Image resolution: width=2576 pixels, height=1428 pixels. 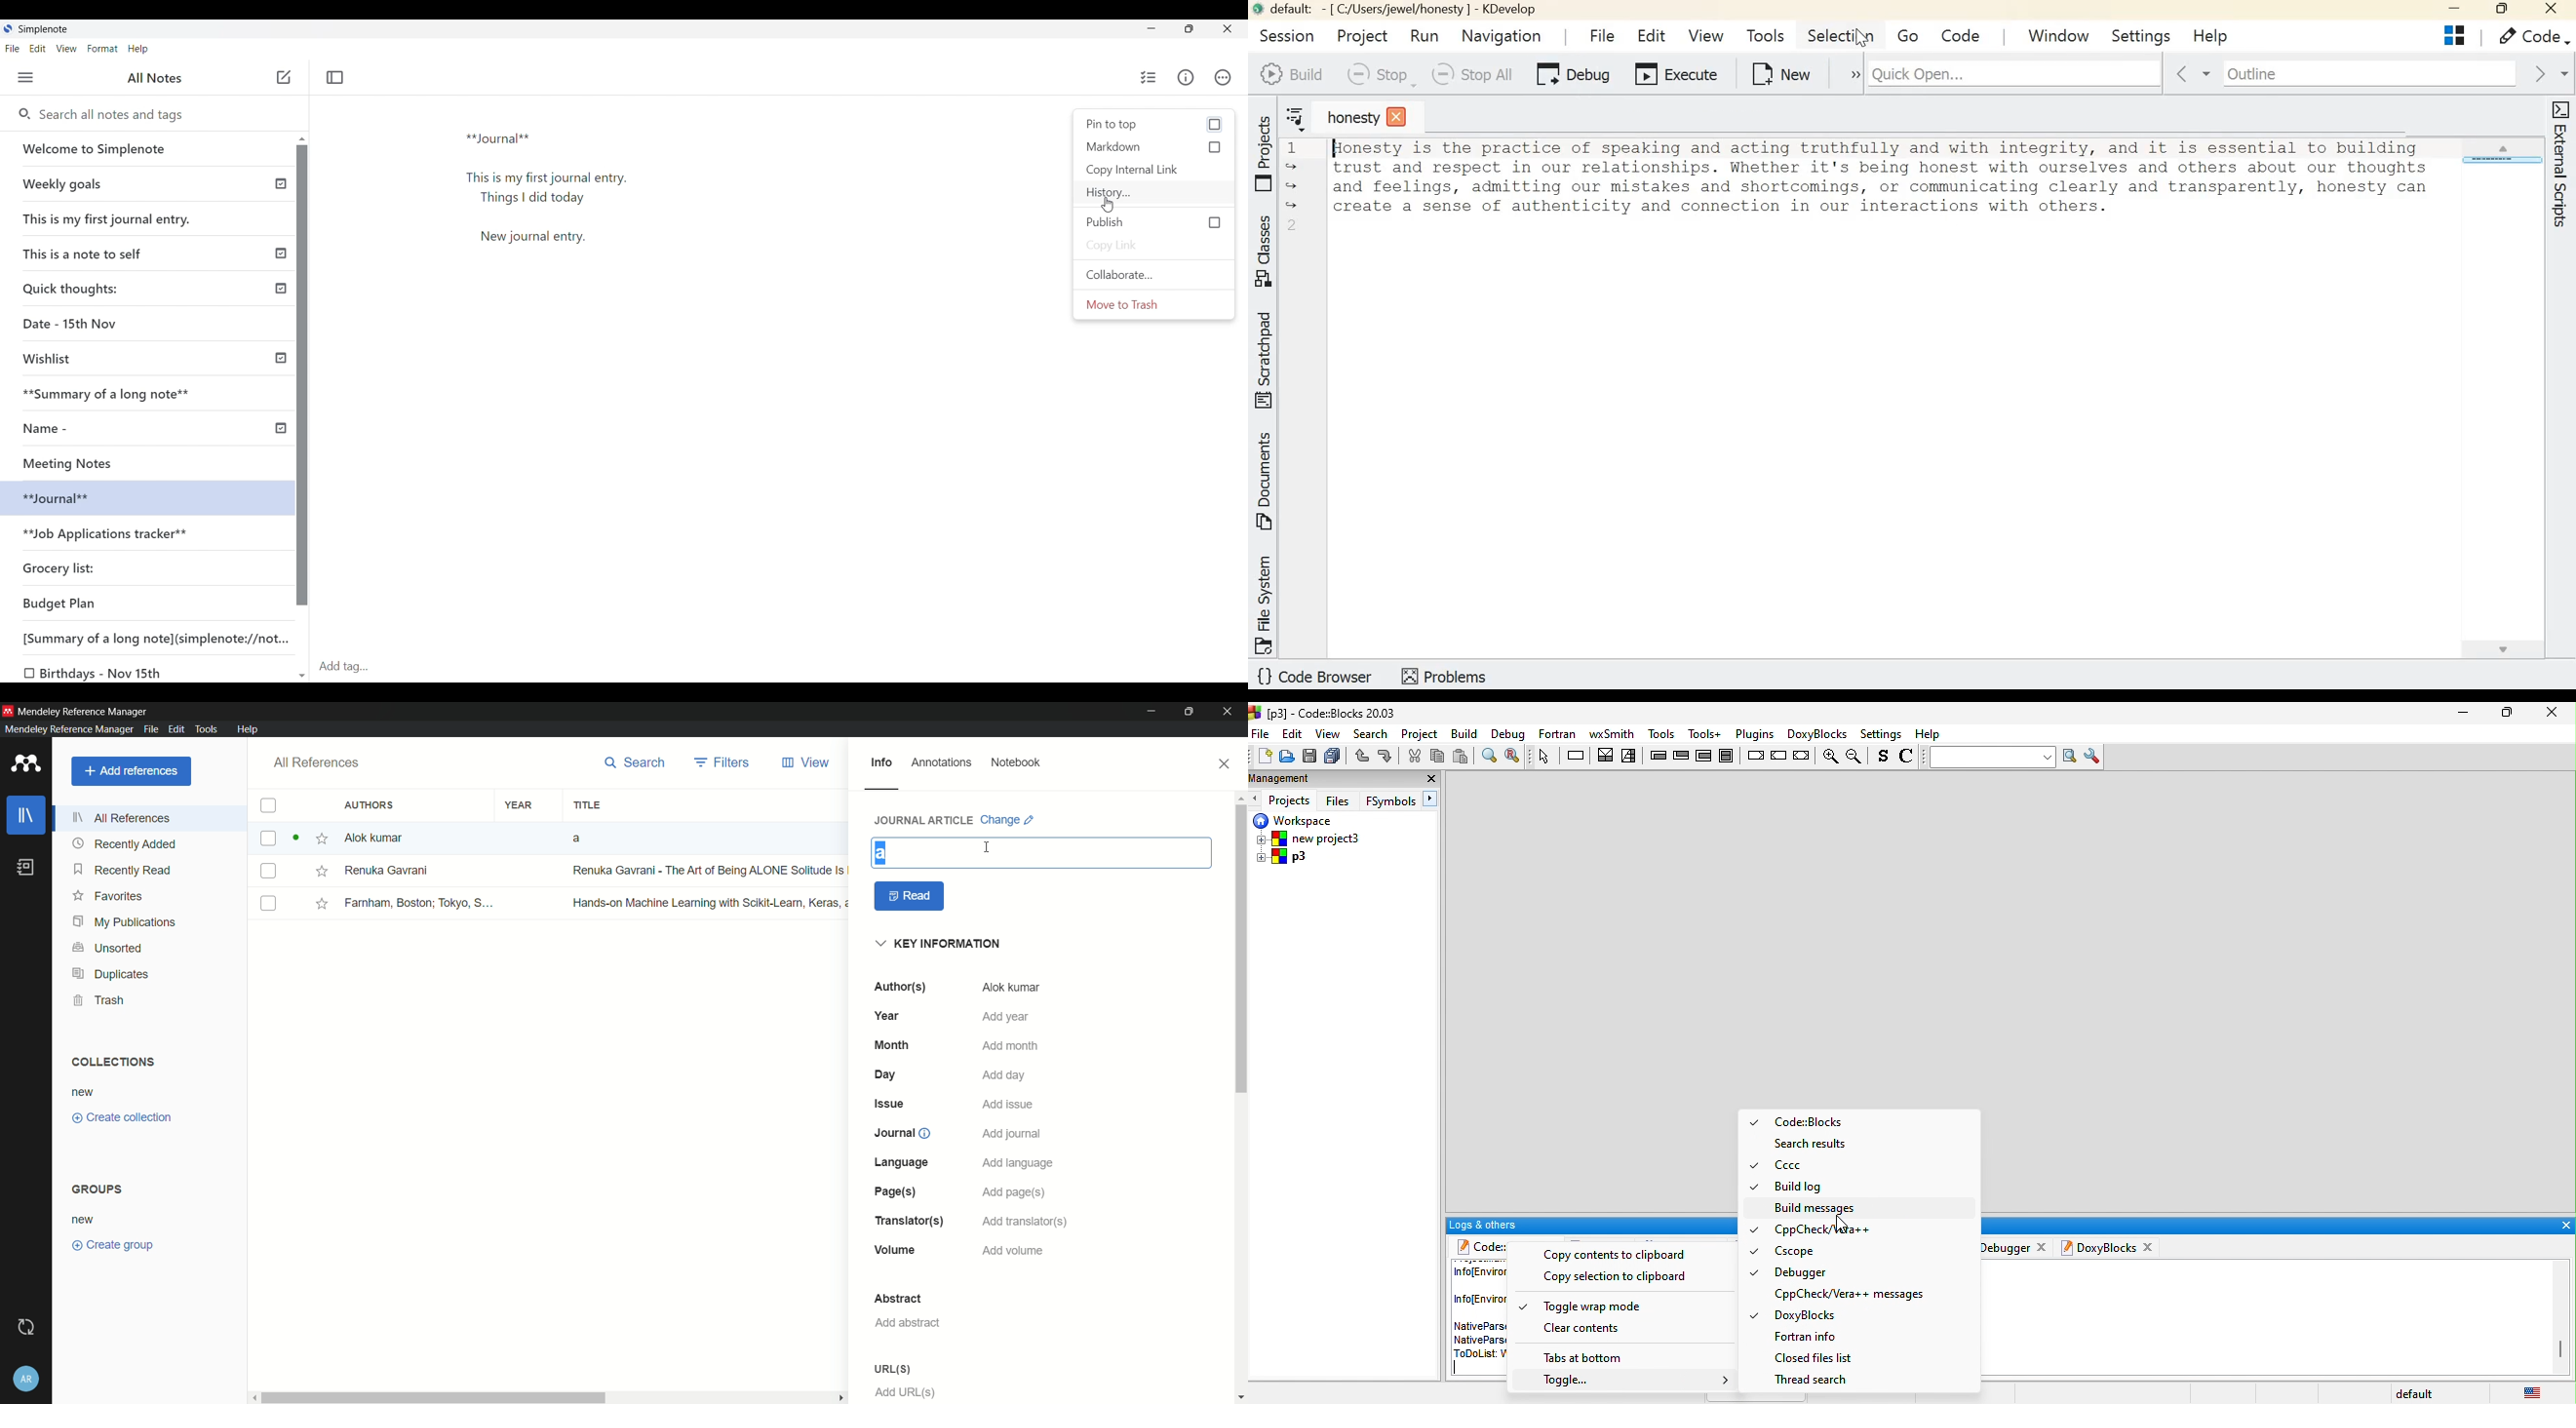 What do you see at coordinates (1682, 756) in the screenshot?
I see `exit condition loop` at bounding box center [1682, 756].